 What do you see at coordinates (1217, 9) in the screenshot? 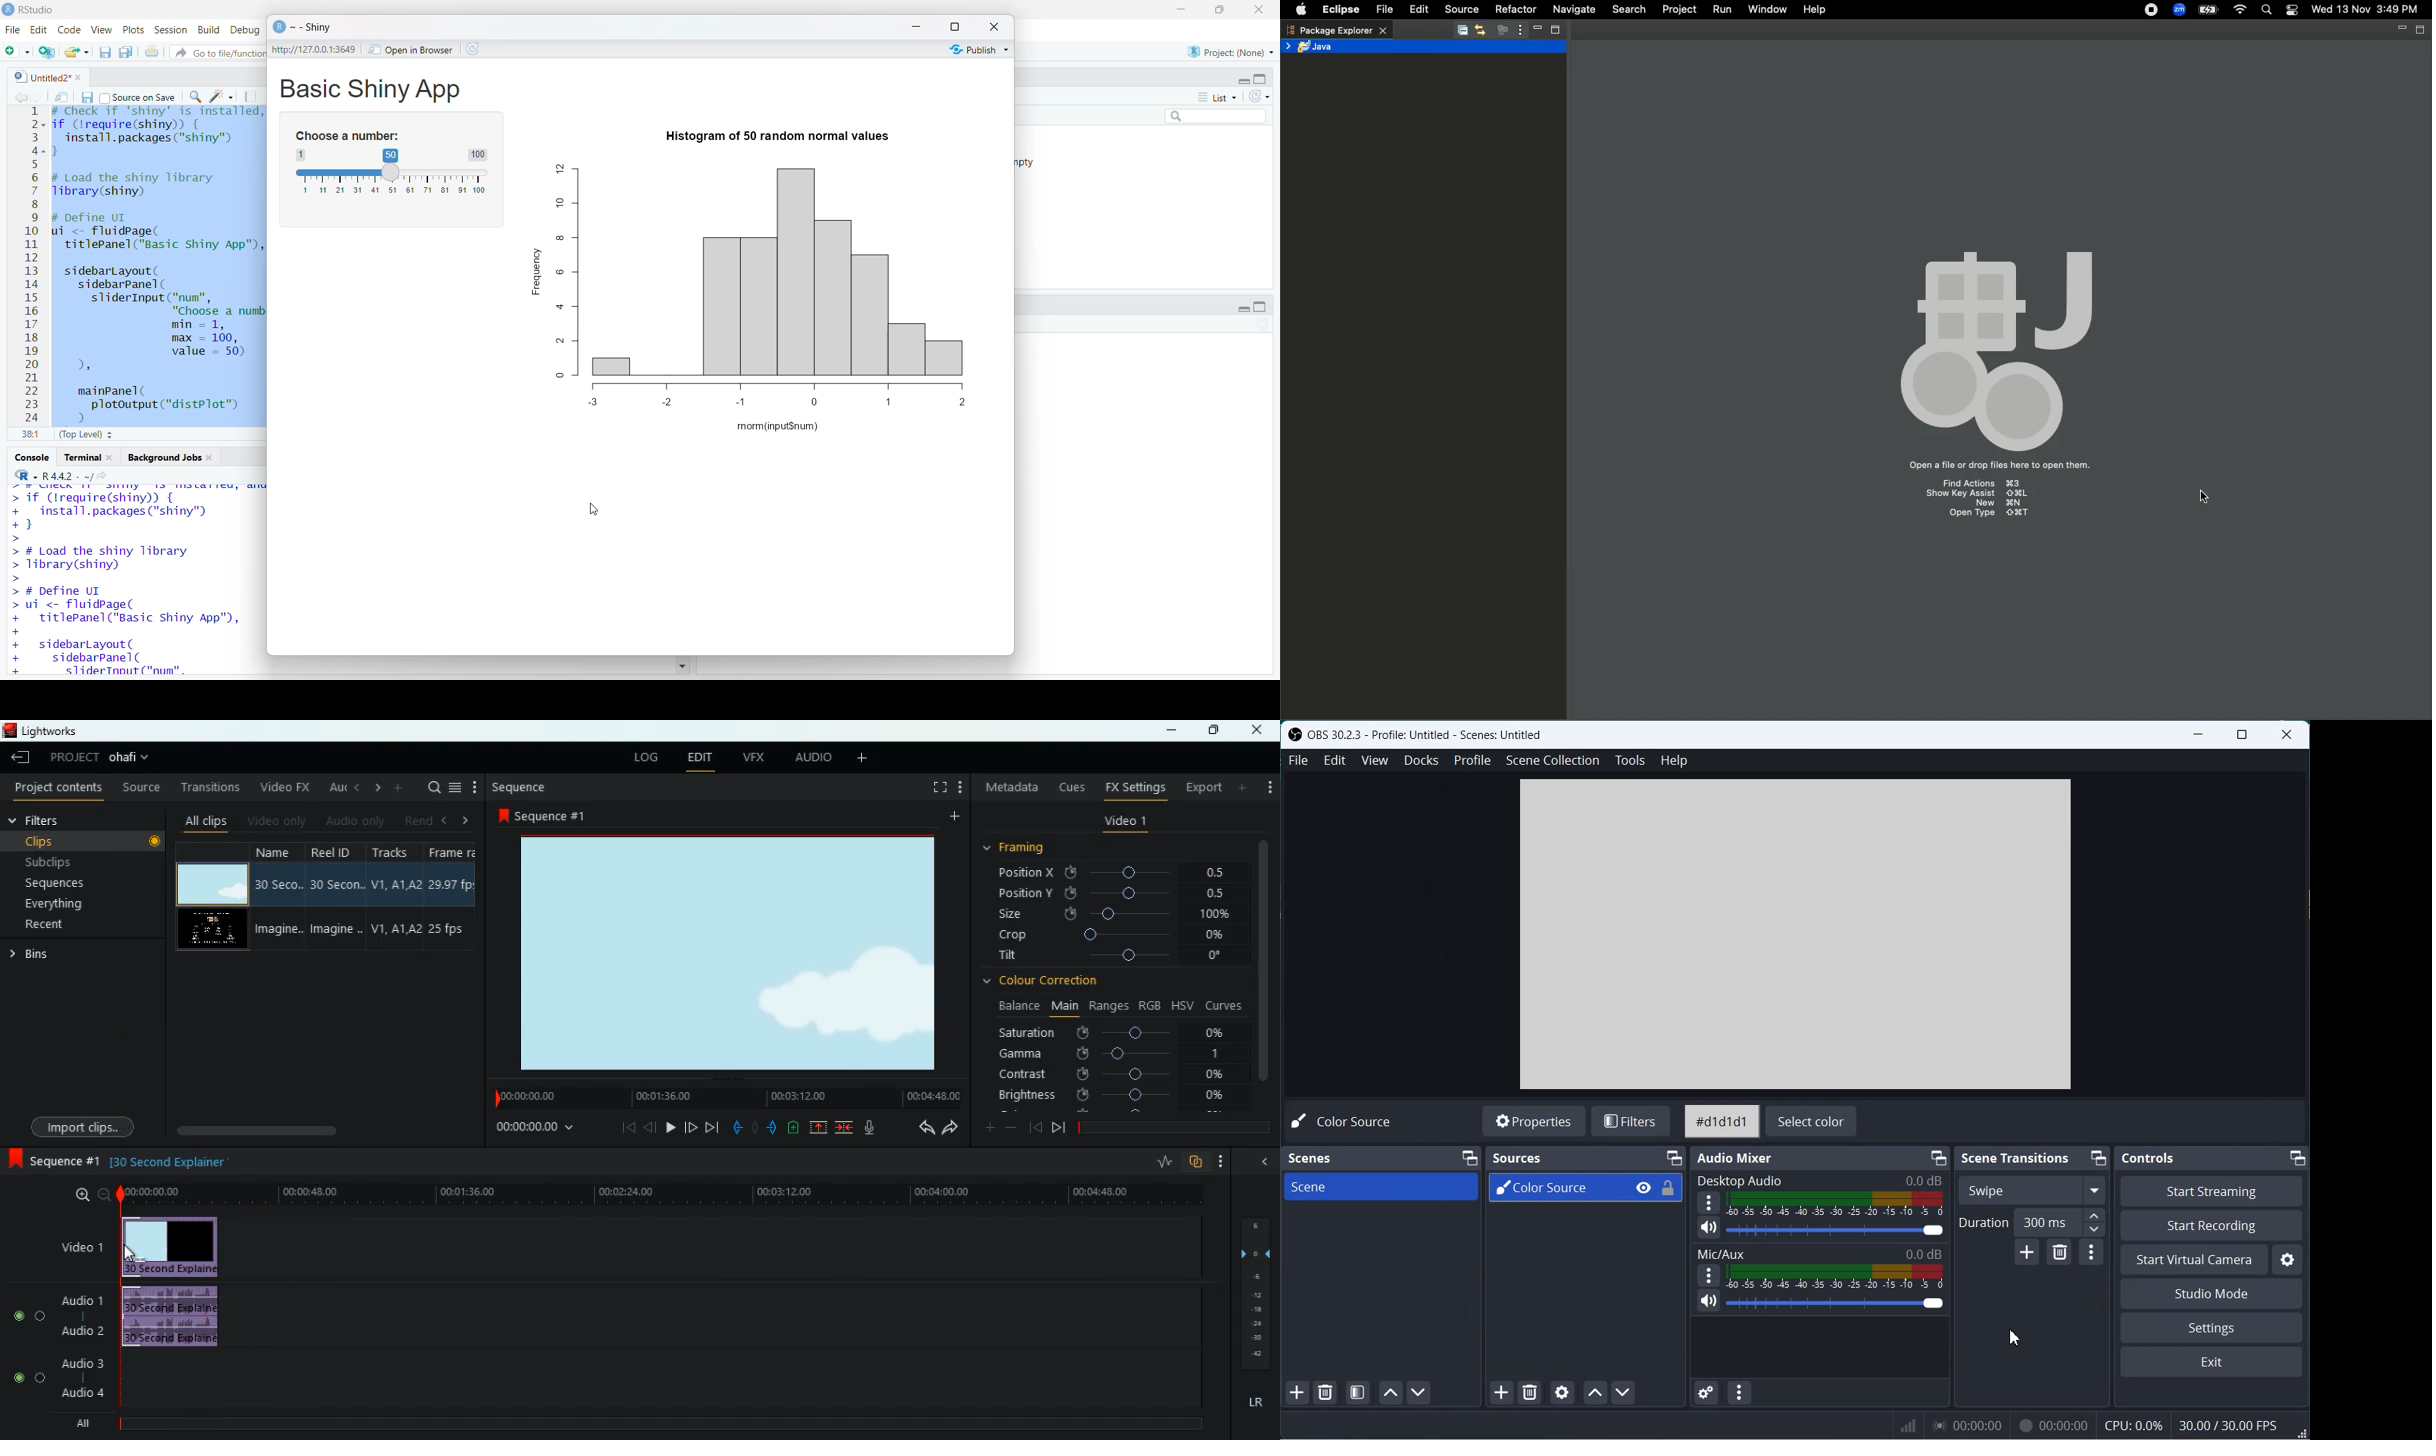
I see `resize` at bounding box center [1217, 9].